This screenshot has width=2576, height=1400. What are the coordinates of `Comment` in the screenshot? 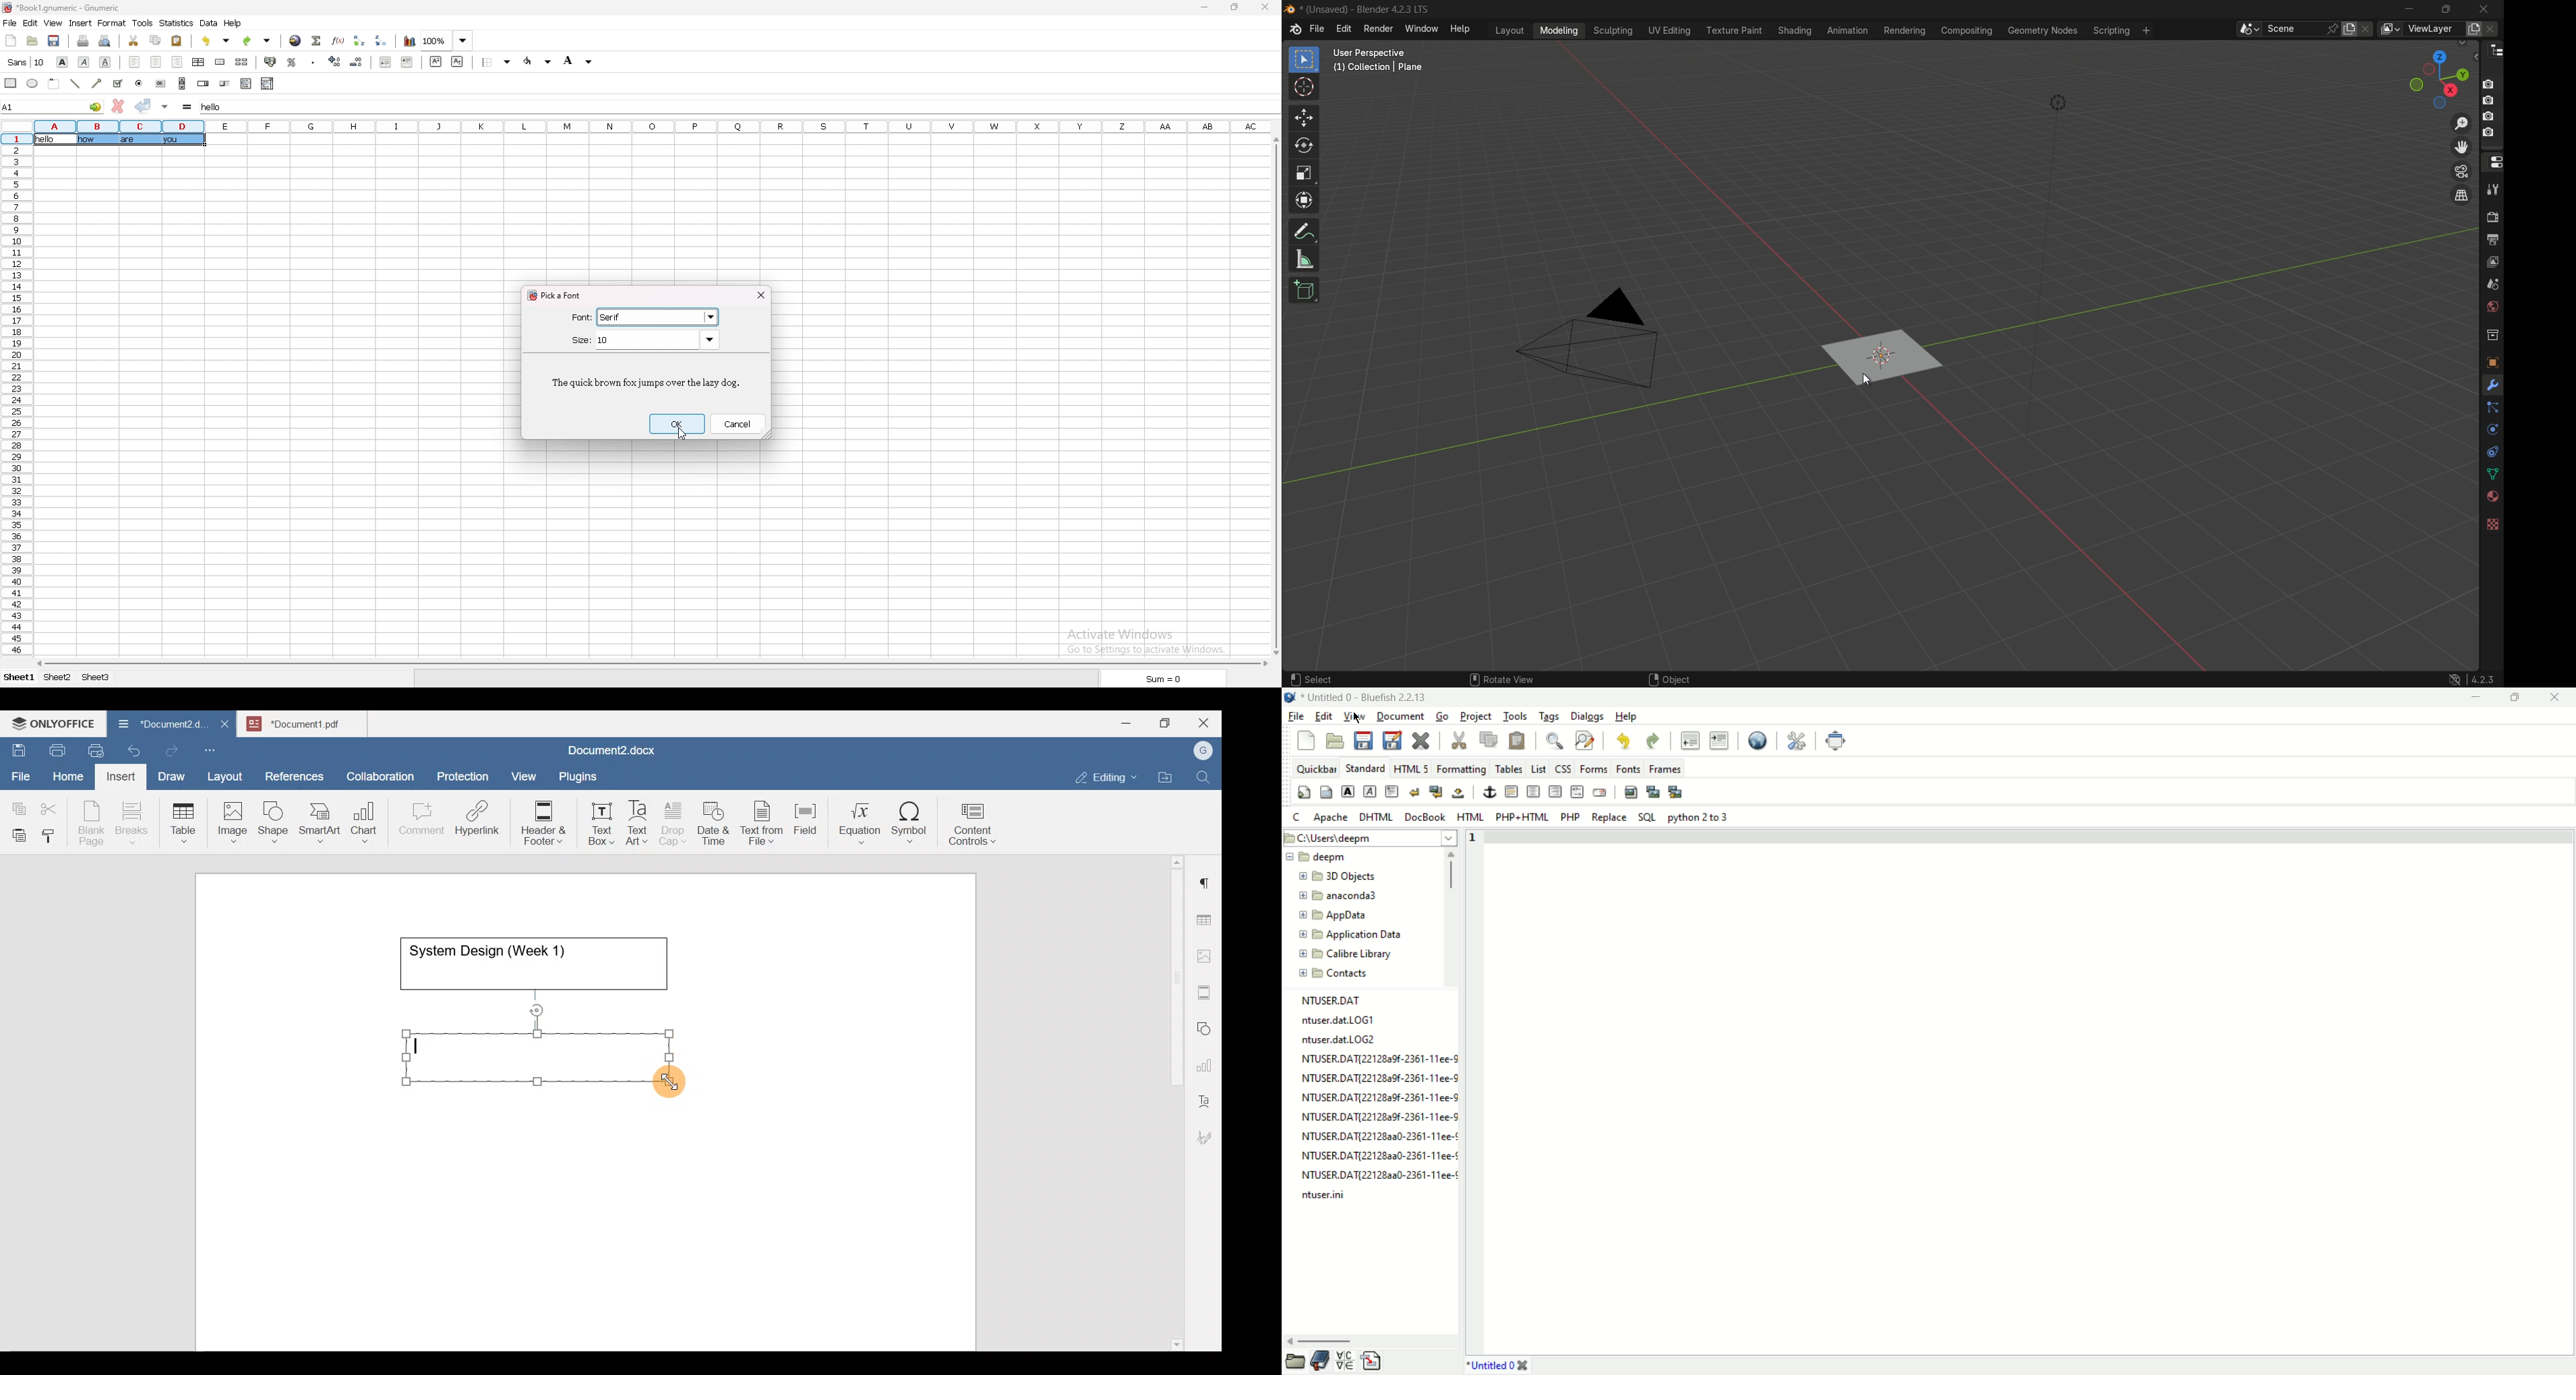 It's located at (418, 822).